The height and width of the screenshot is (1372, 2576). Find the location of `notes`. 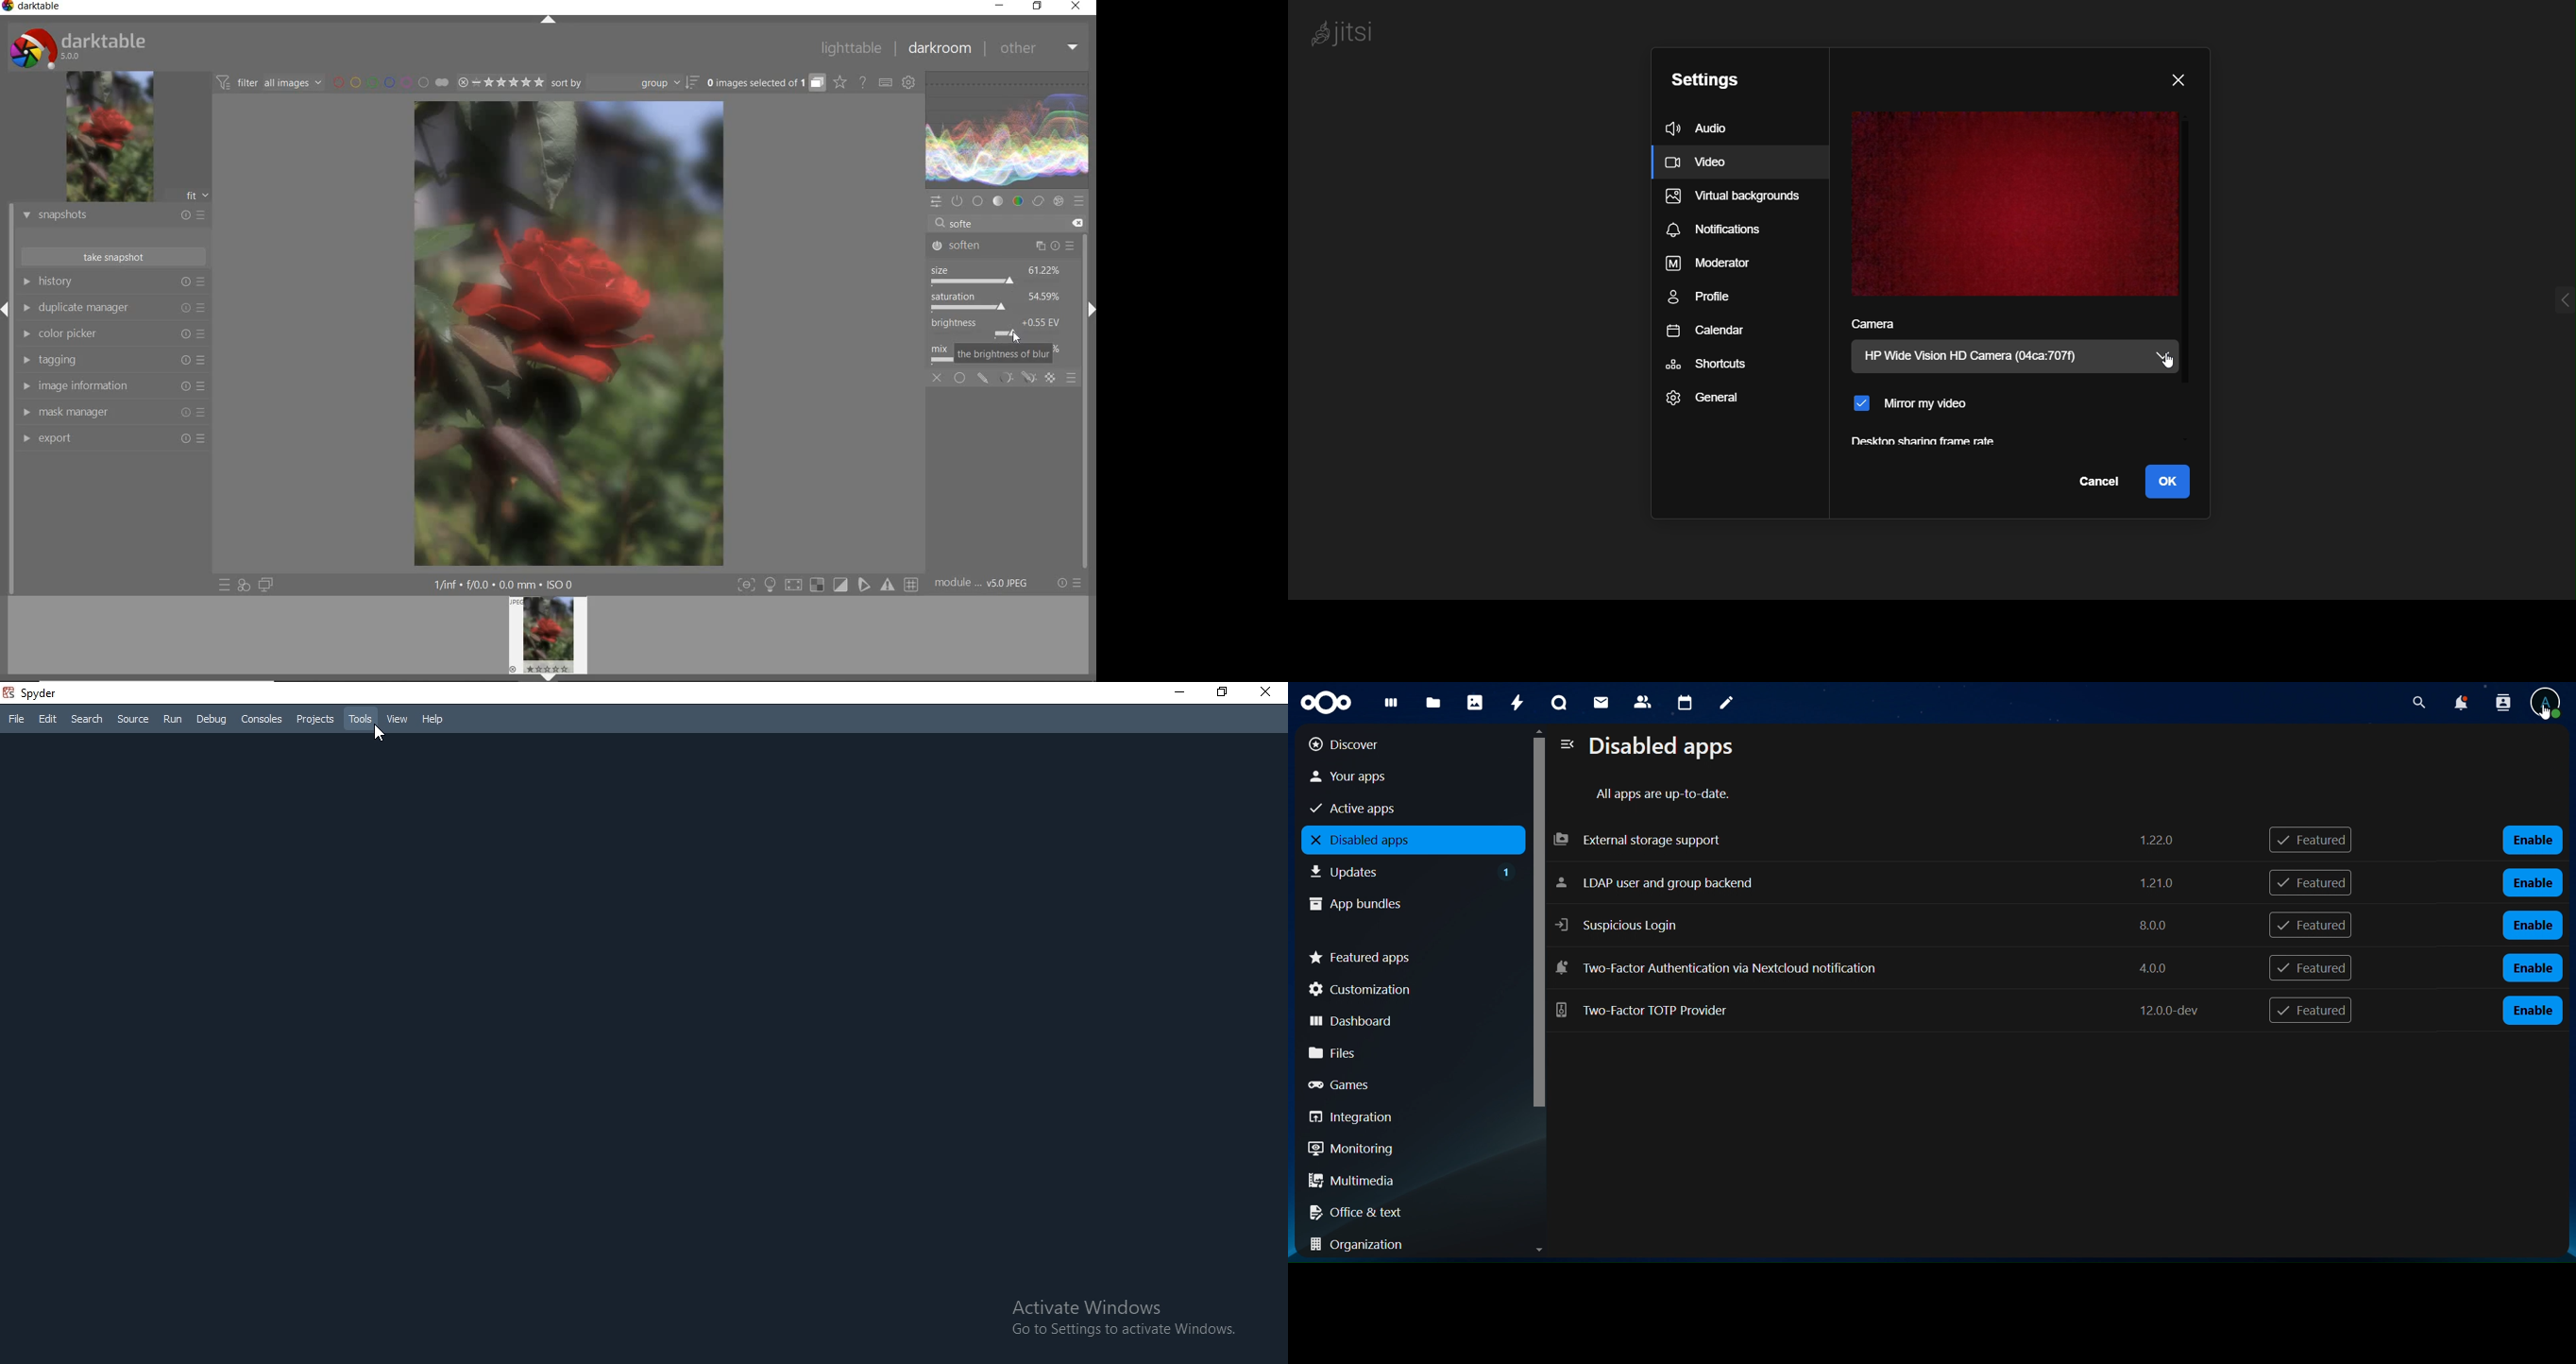

notes is located at coordinates (1723, 701).